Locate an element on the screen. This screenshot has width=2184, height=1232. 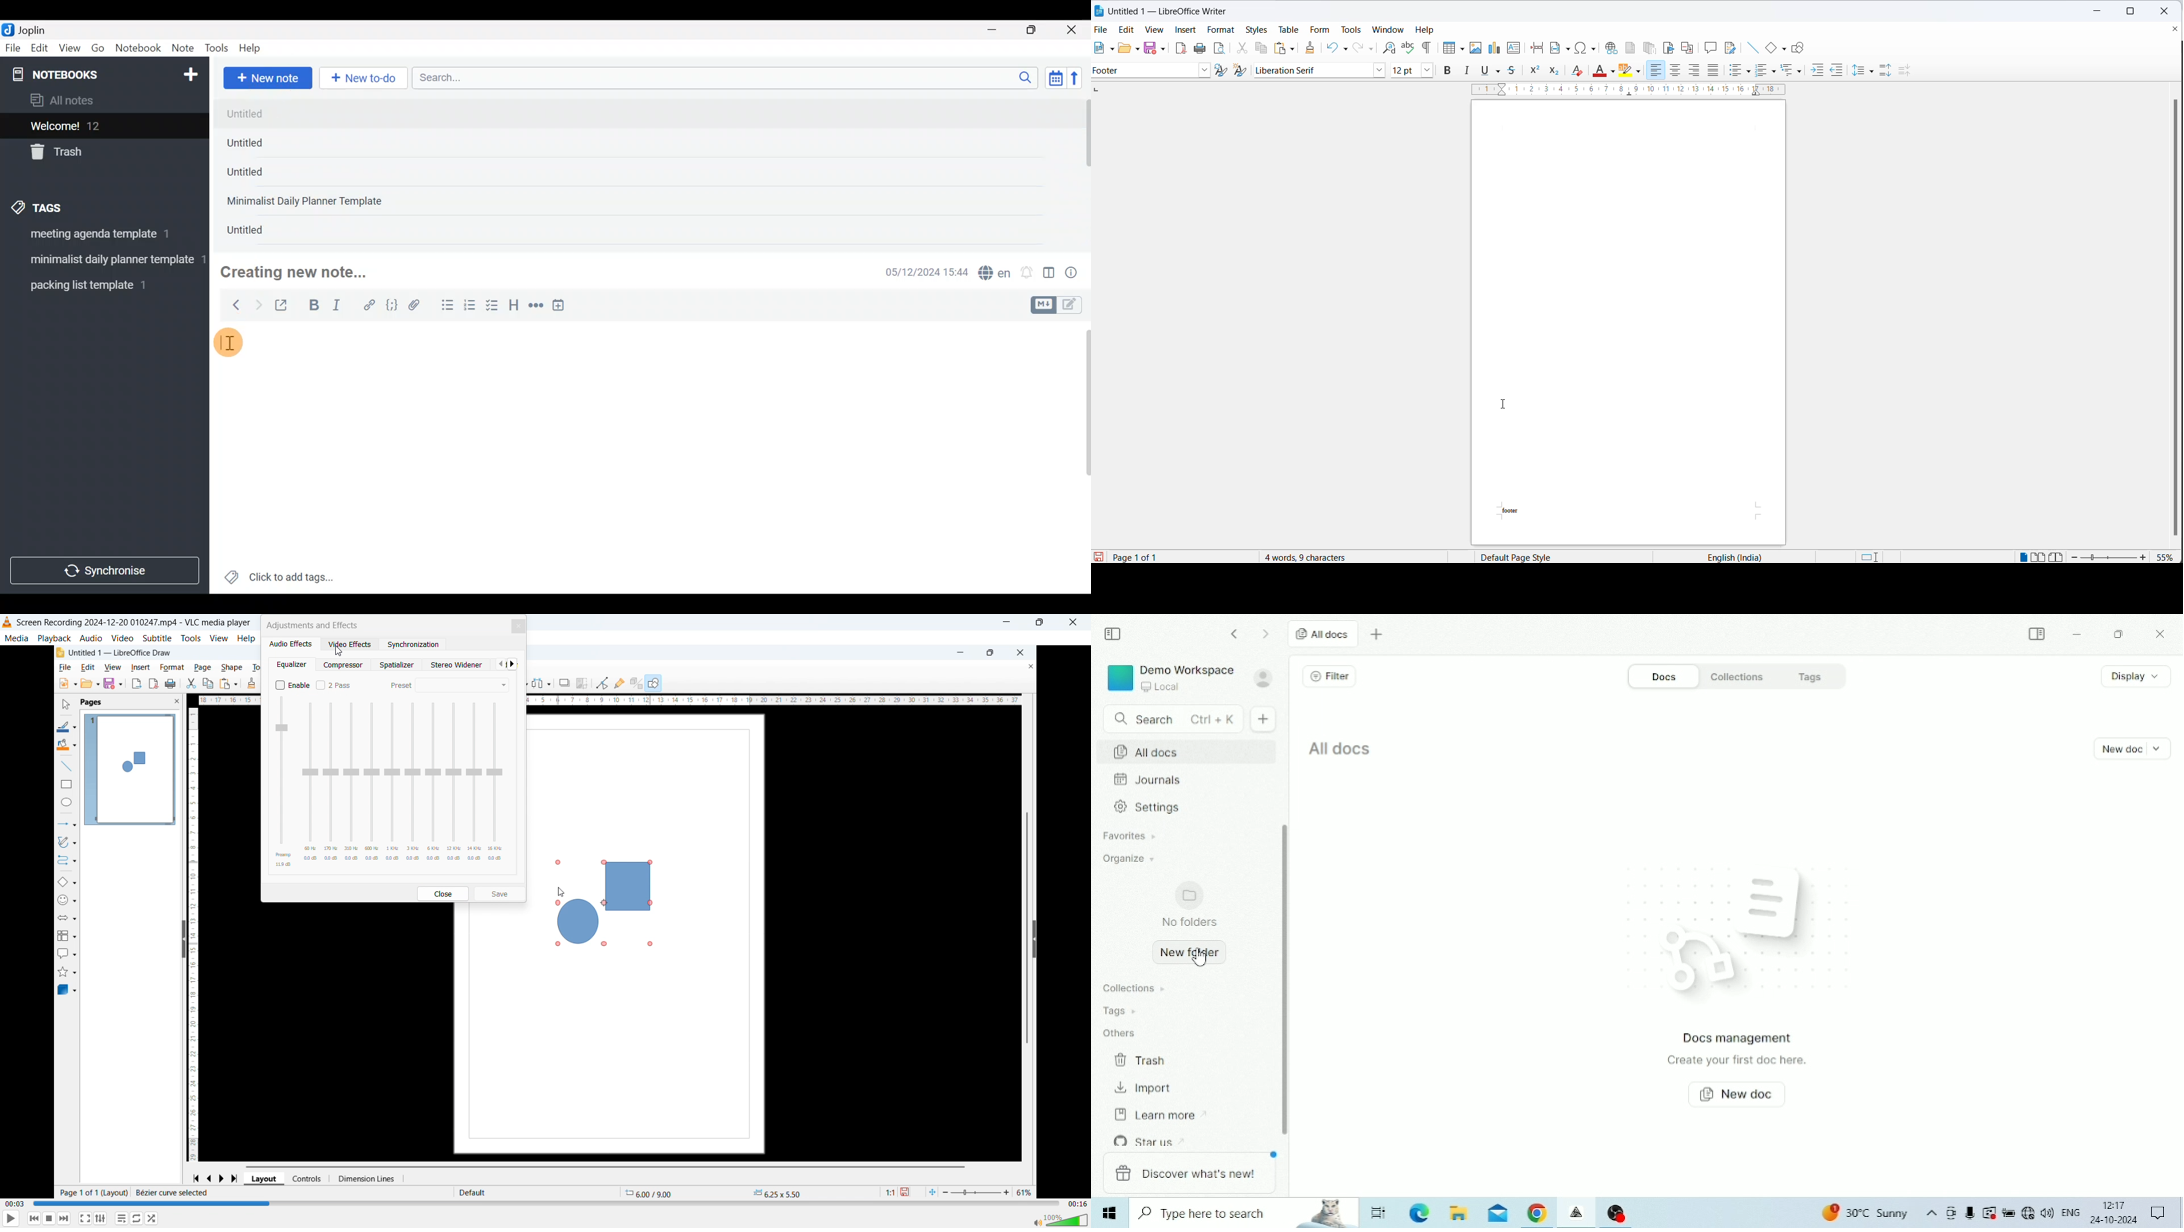
Bulleted list is located at coordinates (445, 306).